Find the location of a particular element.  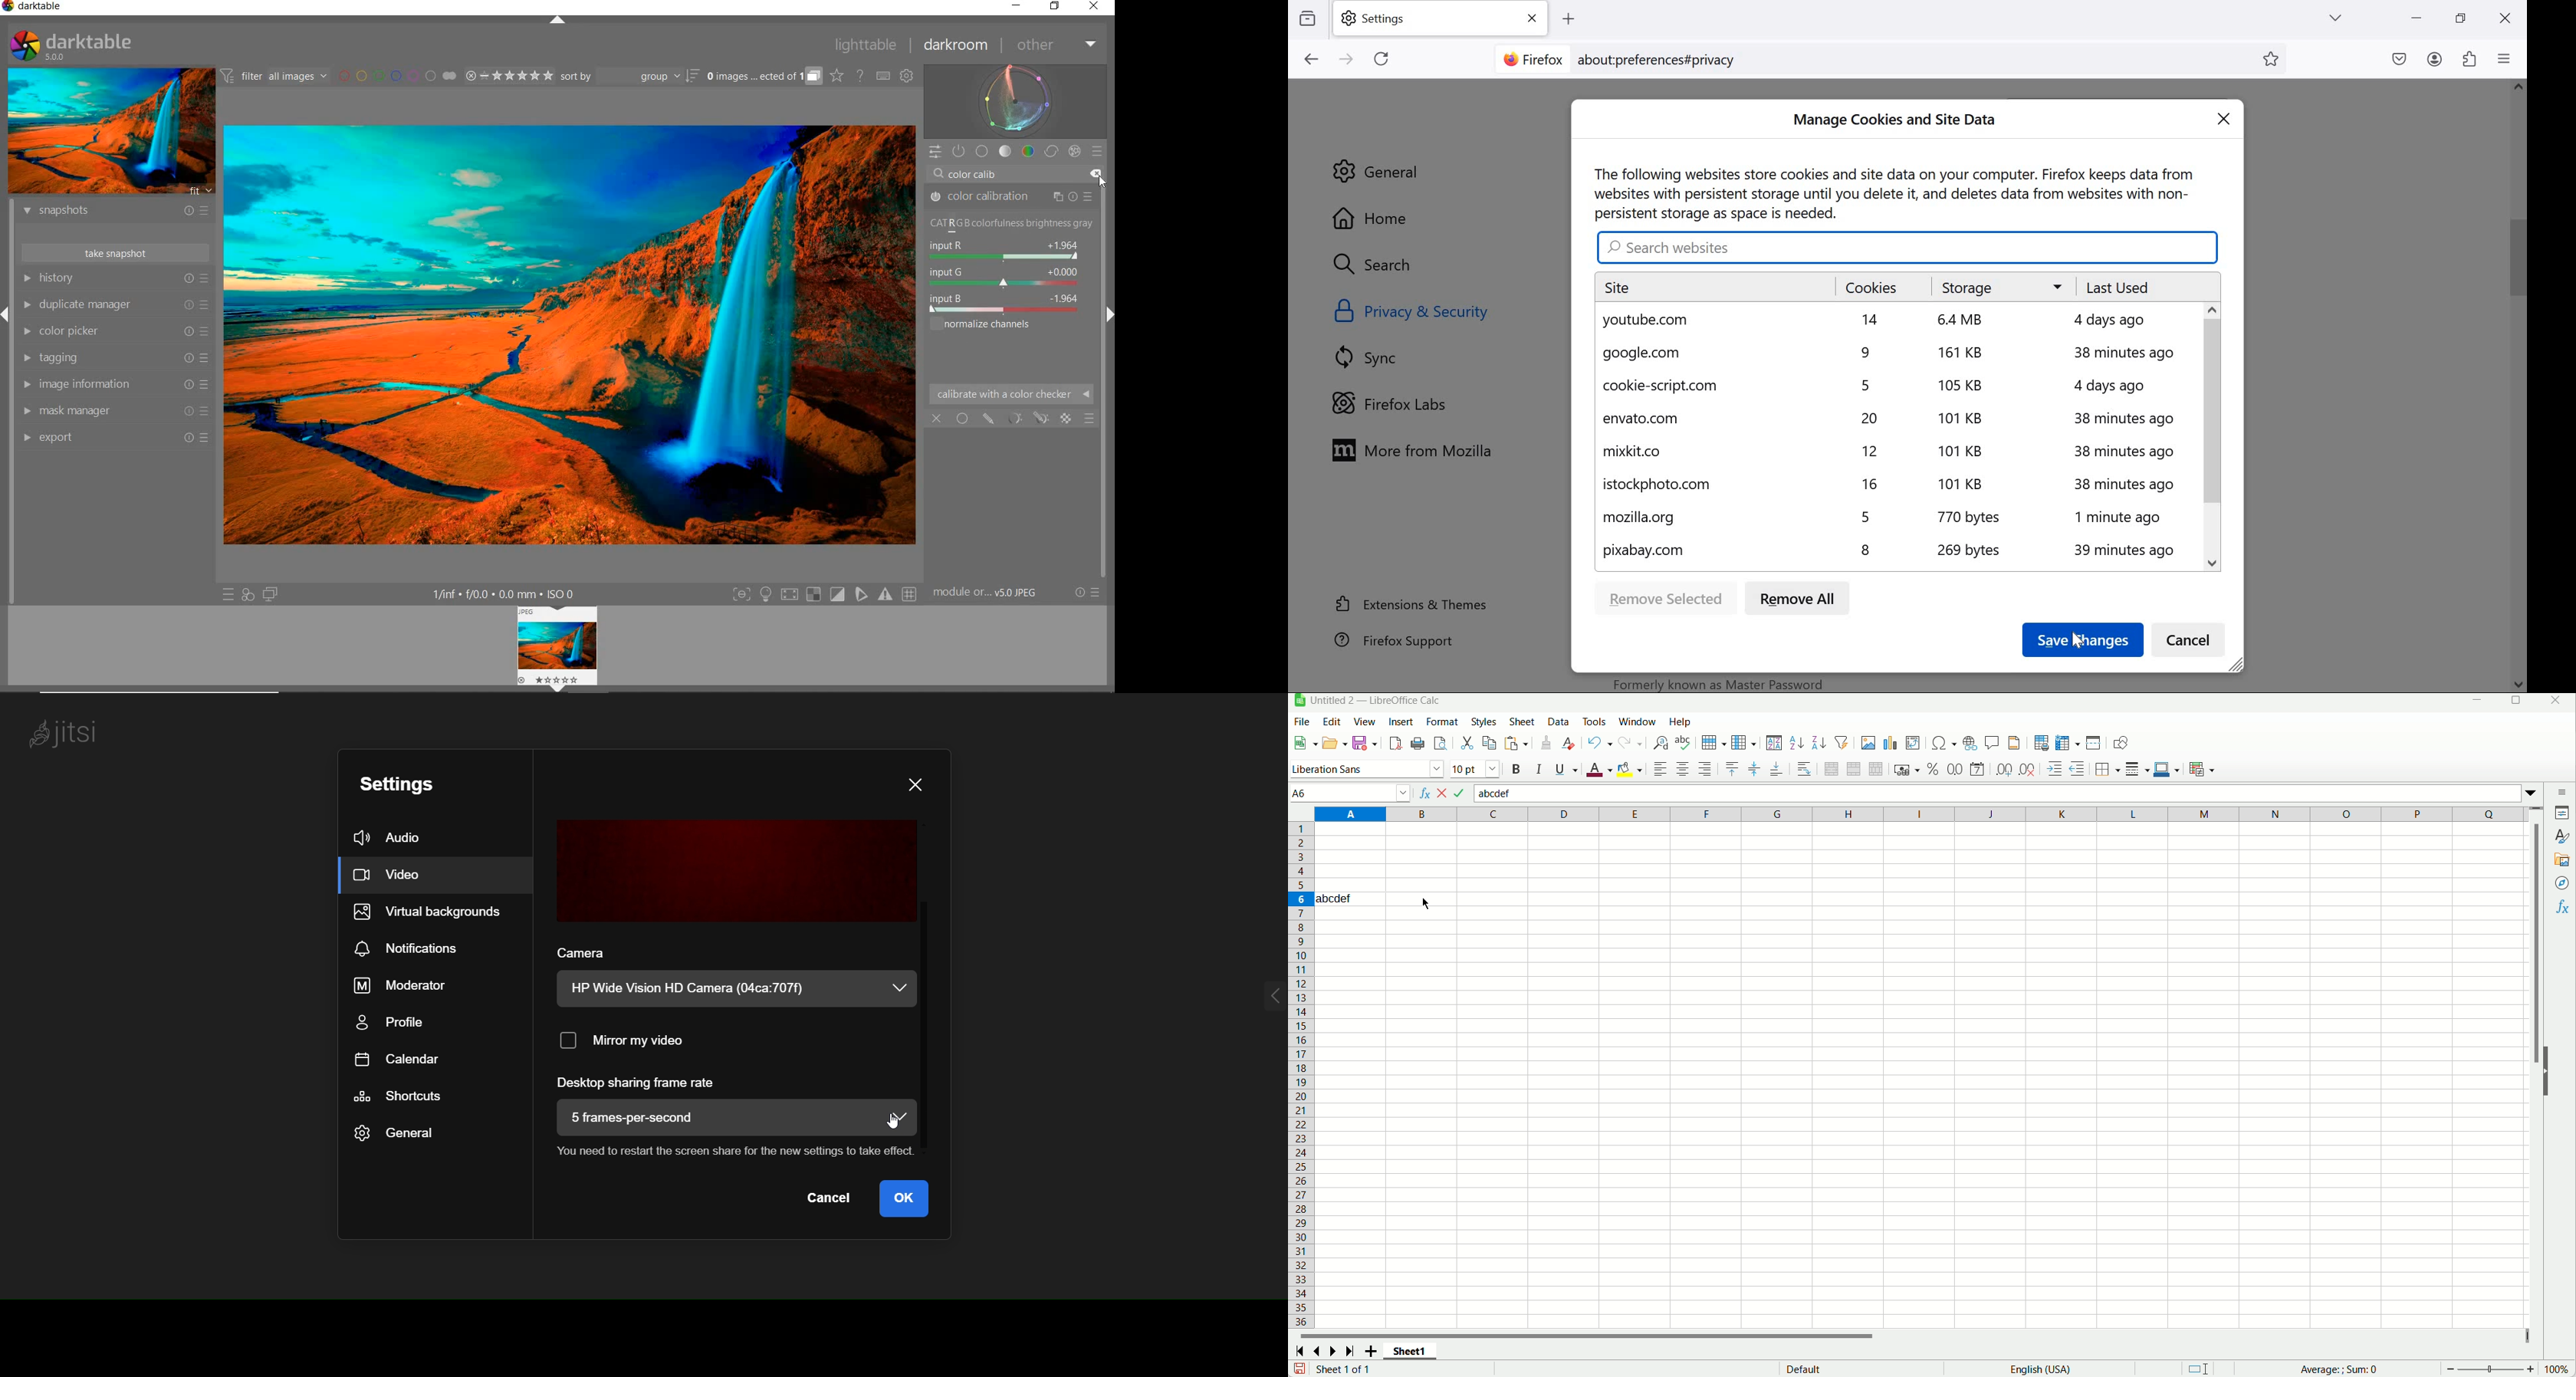

auto filter is located at coordinates (1843, 743).